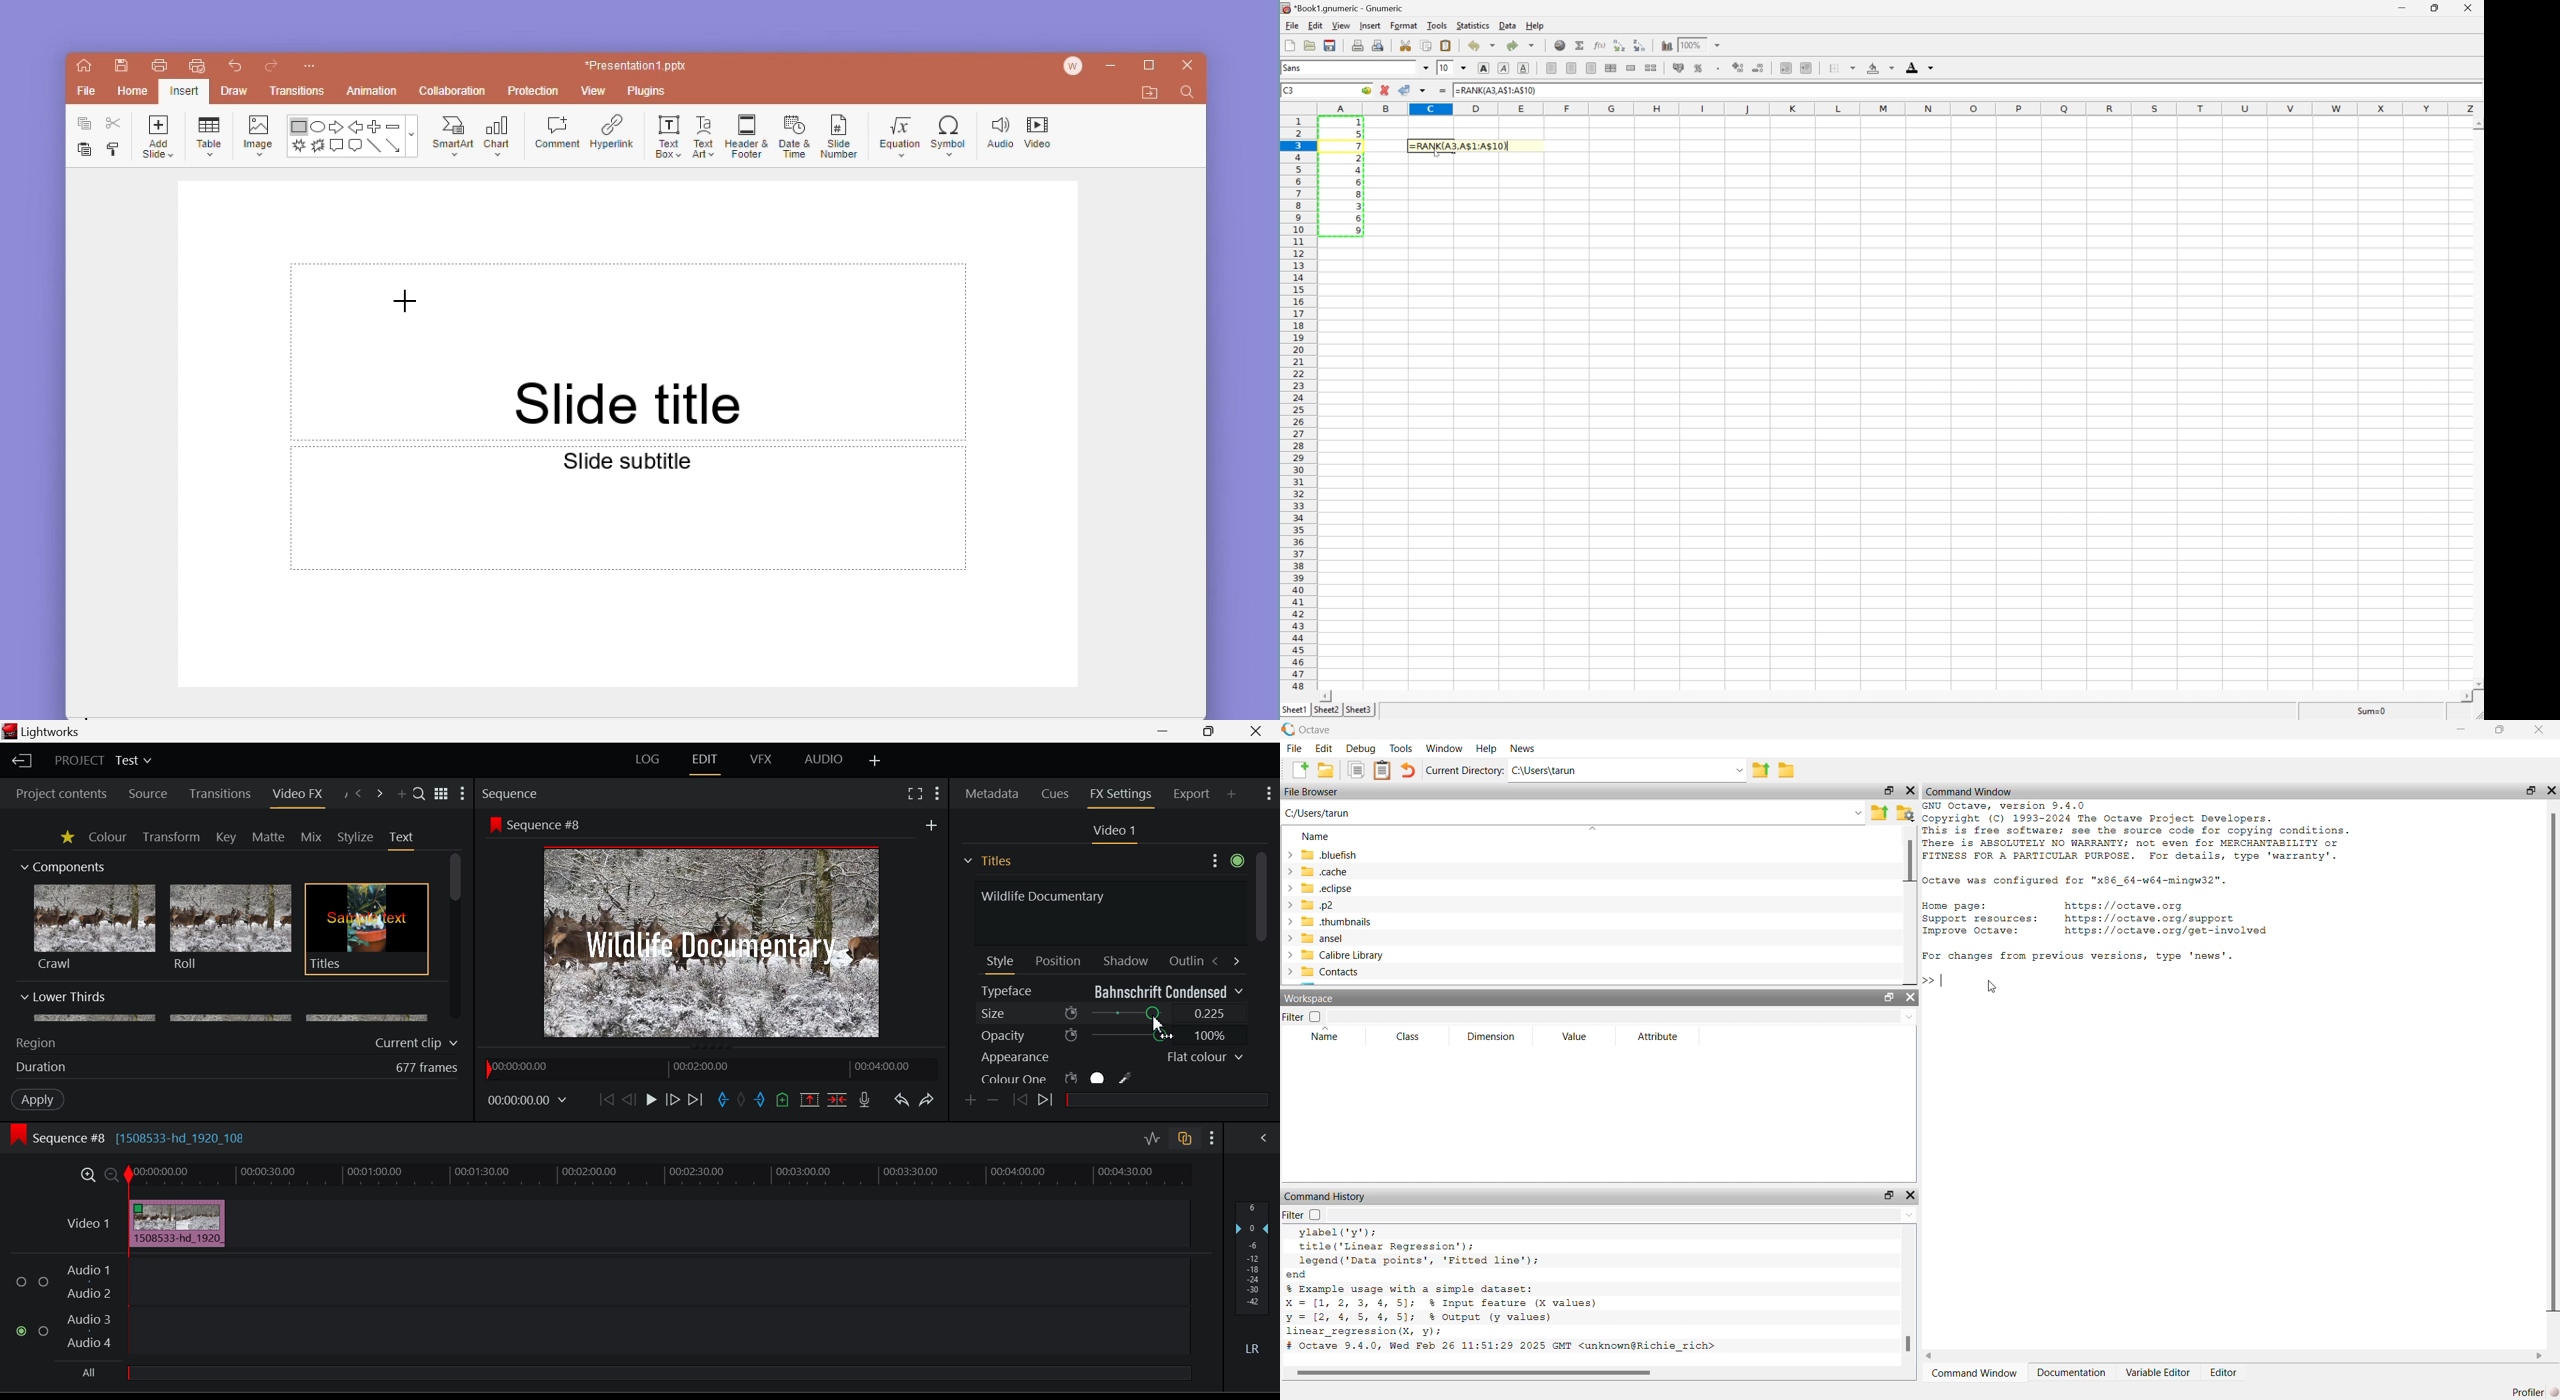 The width and height of the screenshot is (2576, 1400). Describe the element at coordinates (628, 509) in the screenshot. I see `slide subtitle text` at that location.